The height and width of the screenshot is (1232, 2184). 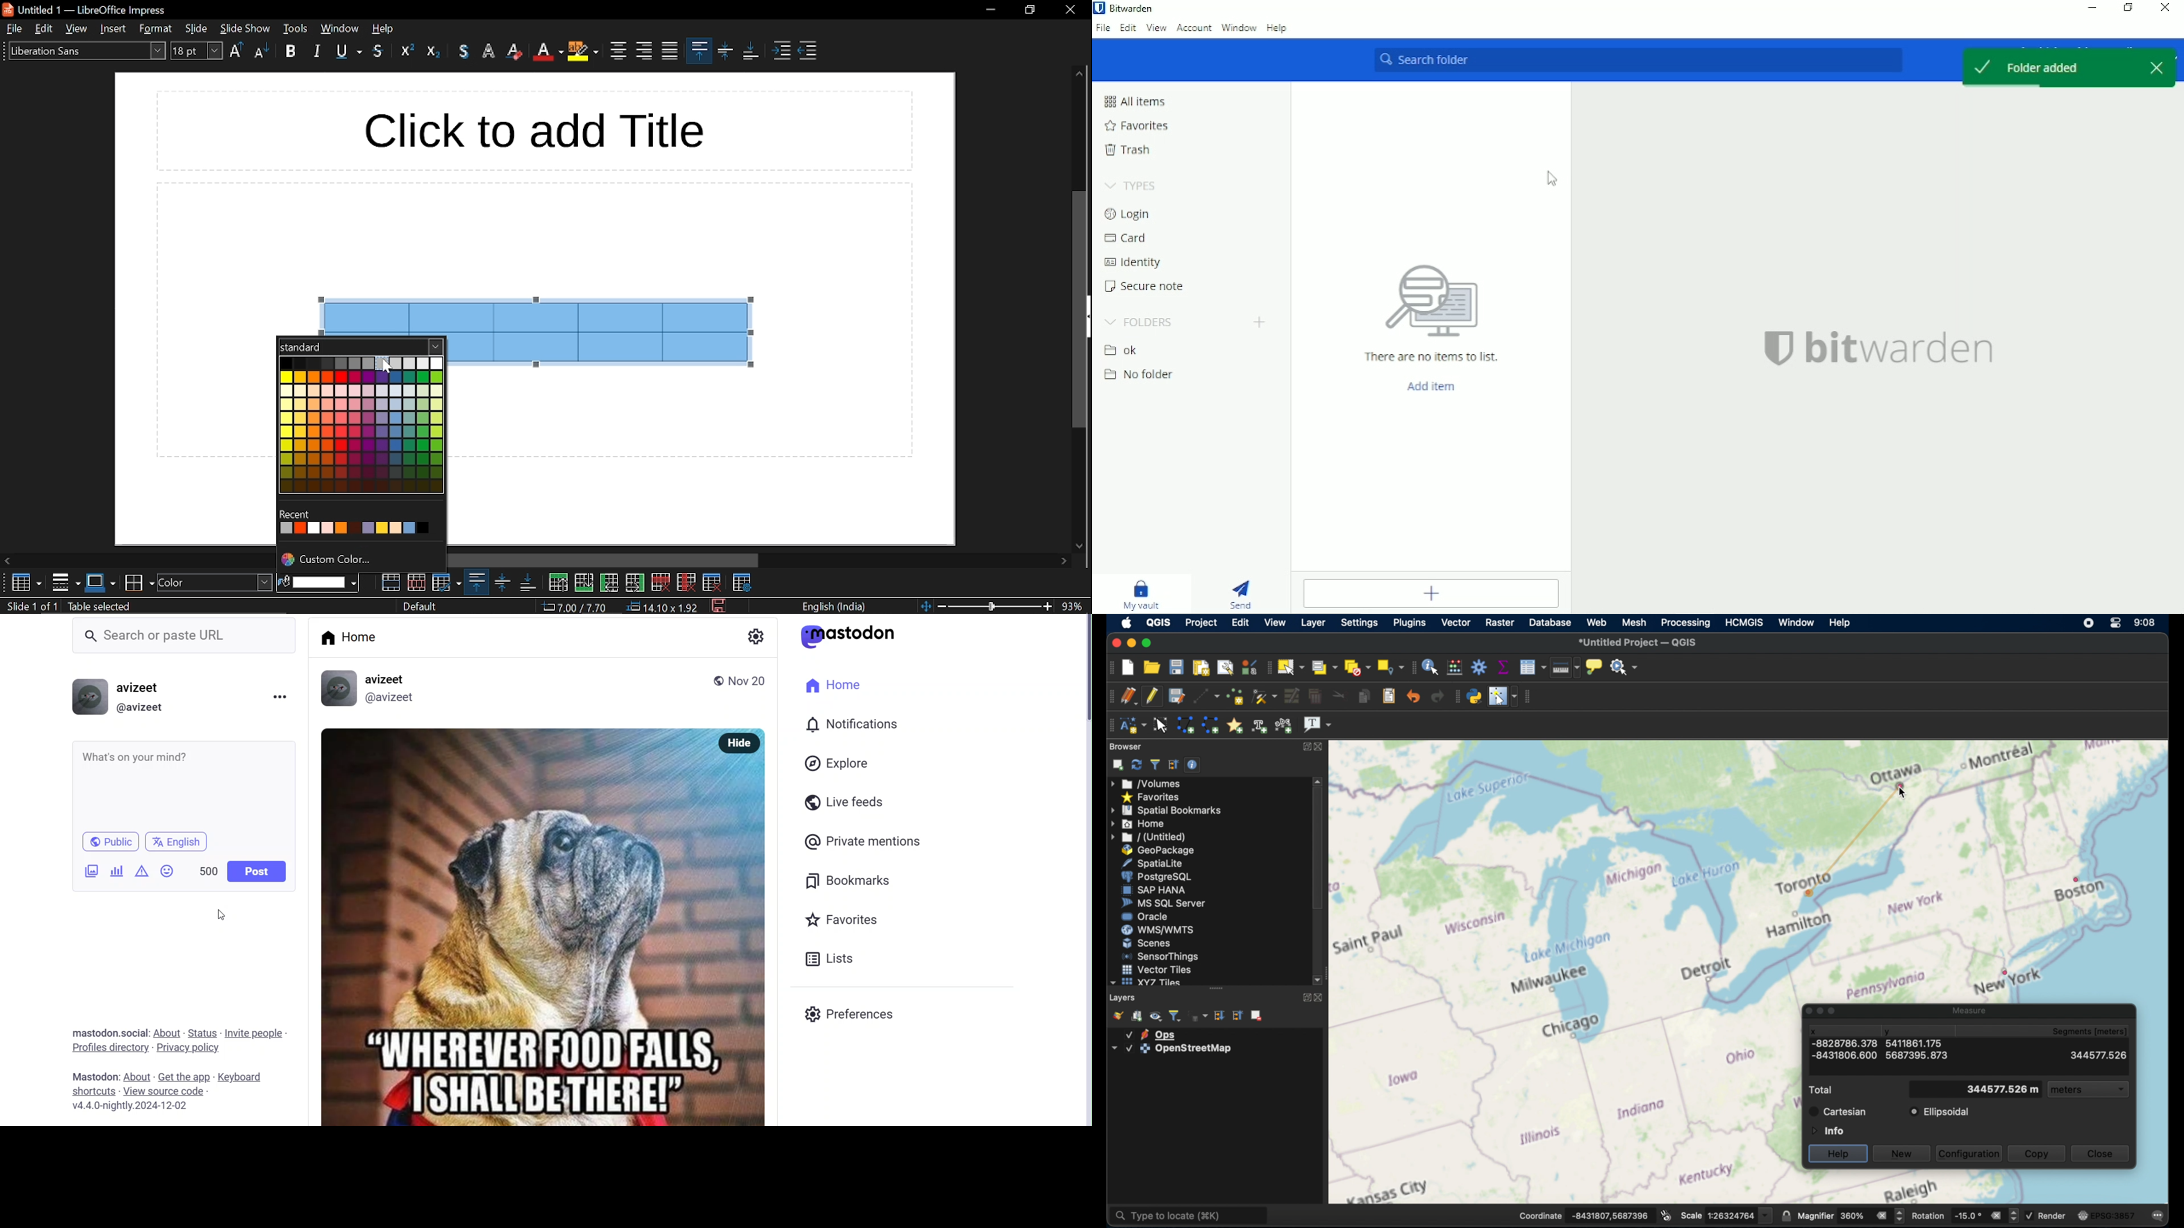 I want to click on Move left, so click(x=9, y=560).